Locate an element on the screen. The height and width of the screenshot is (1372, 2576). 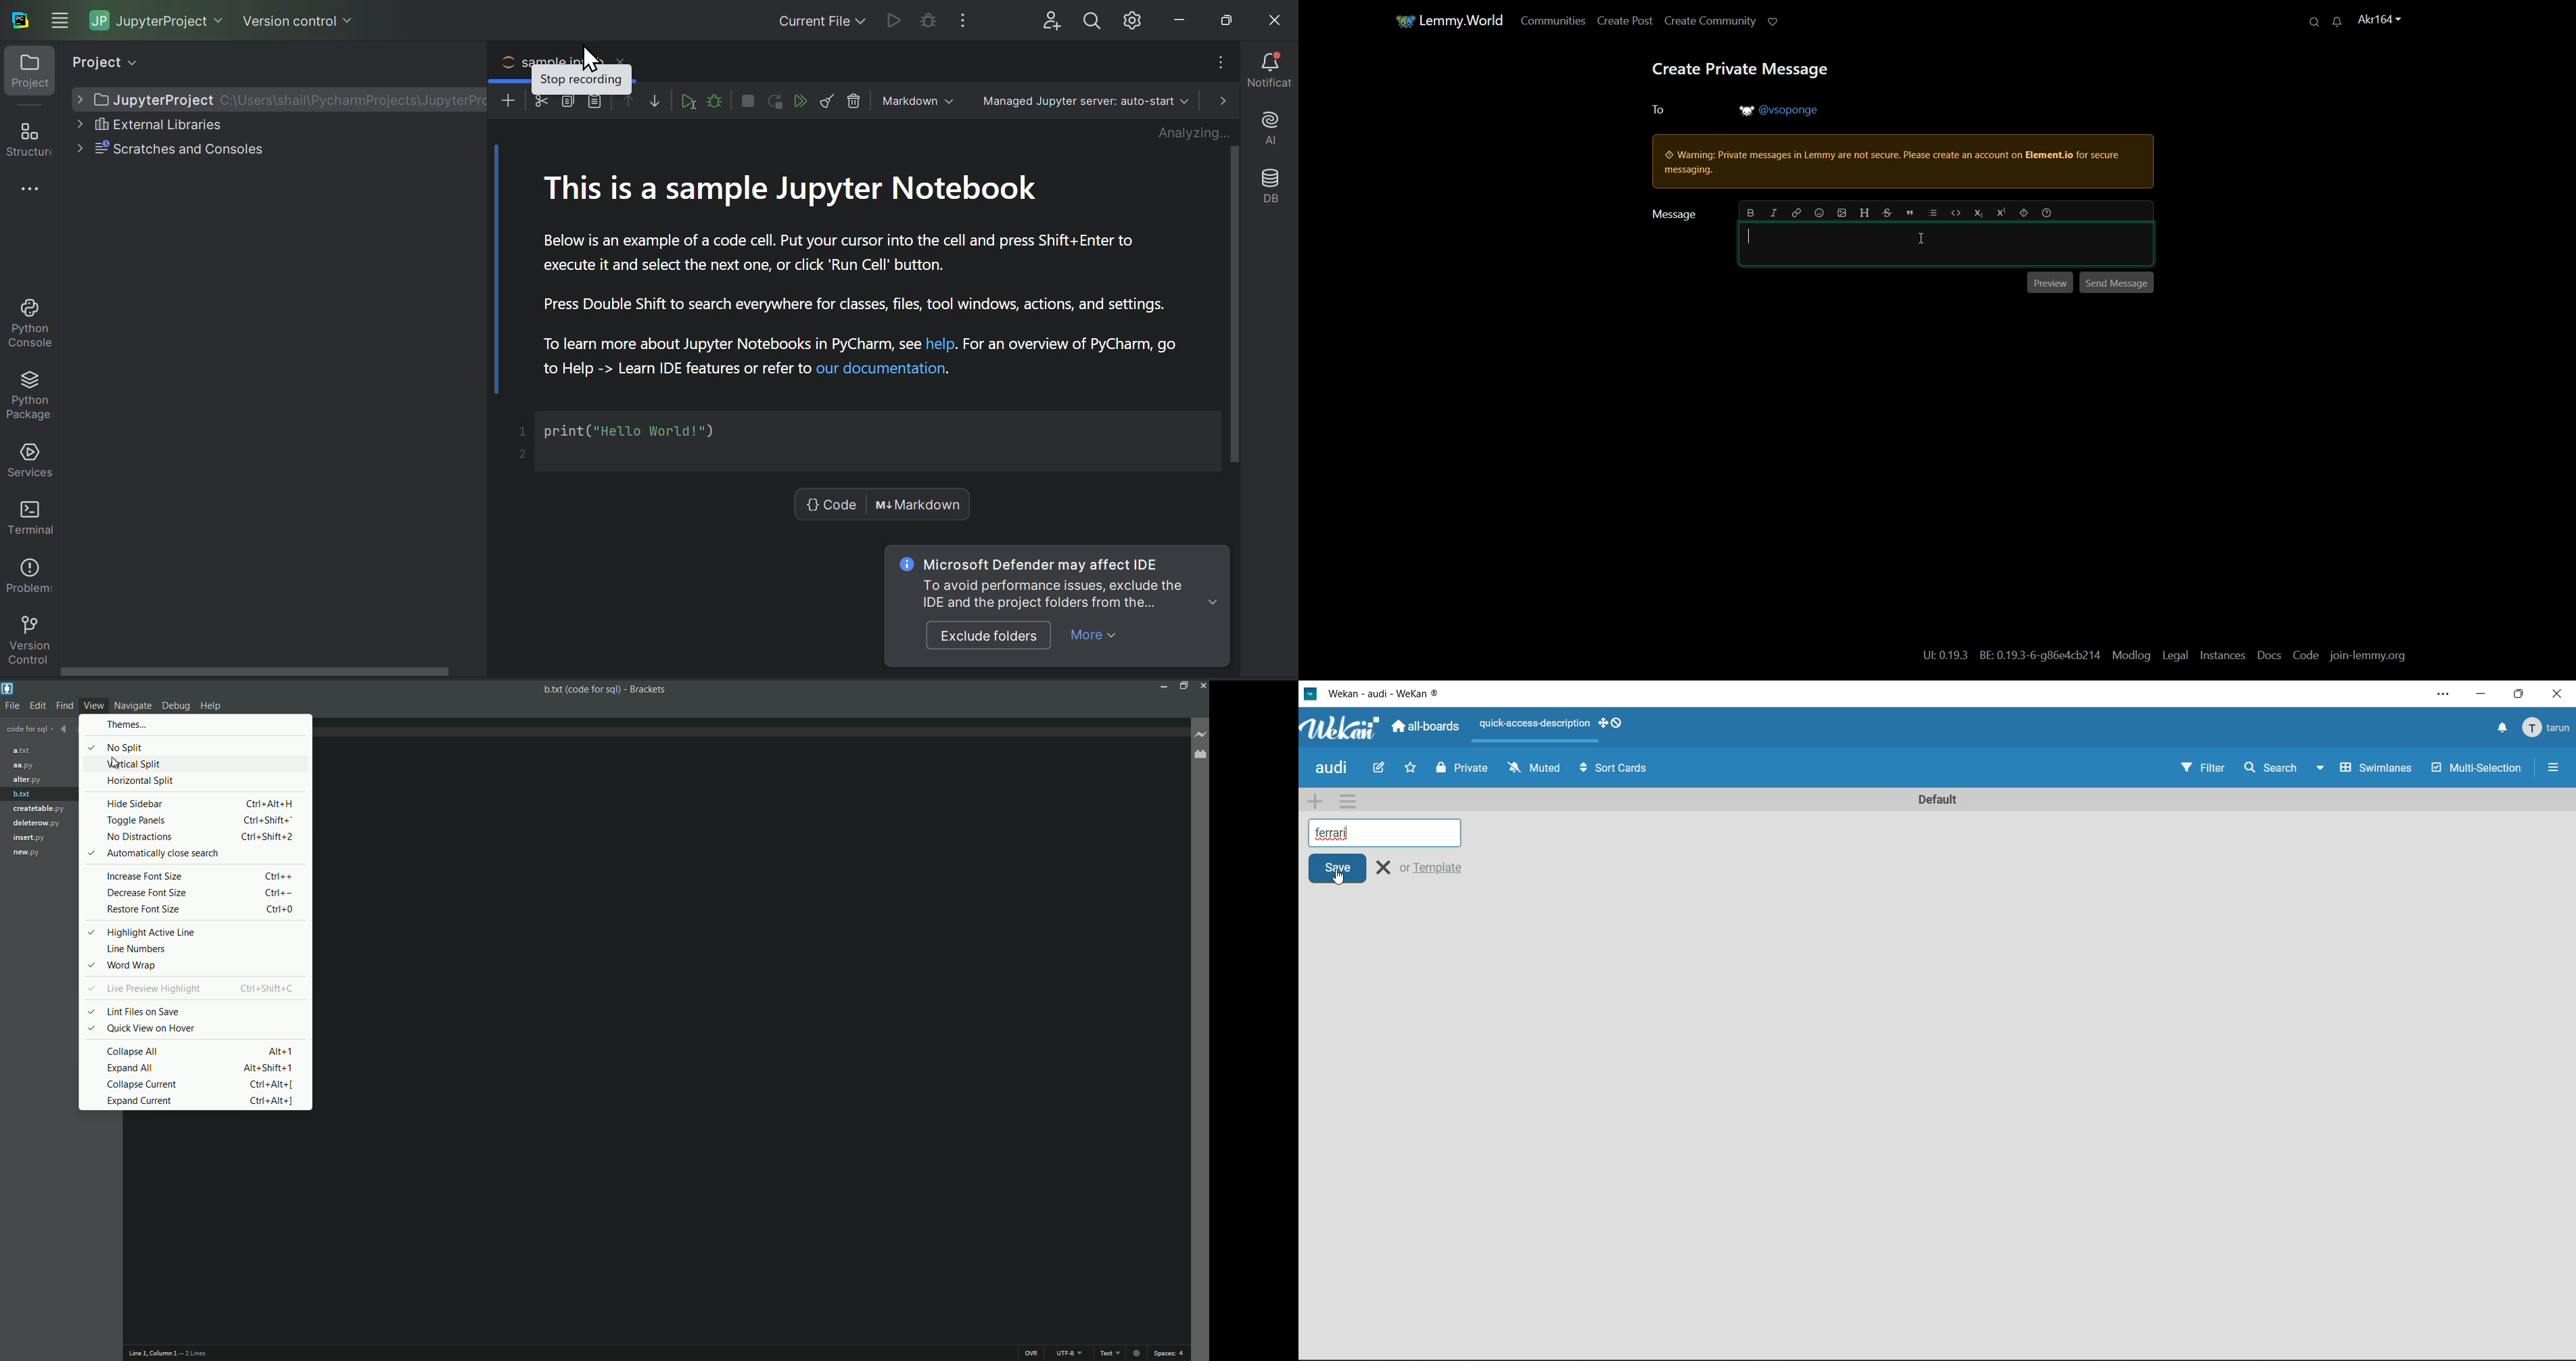
creatable.py is located at coordinates (37, 807).